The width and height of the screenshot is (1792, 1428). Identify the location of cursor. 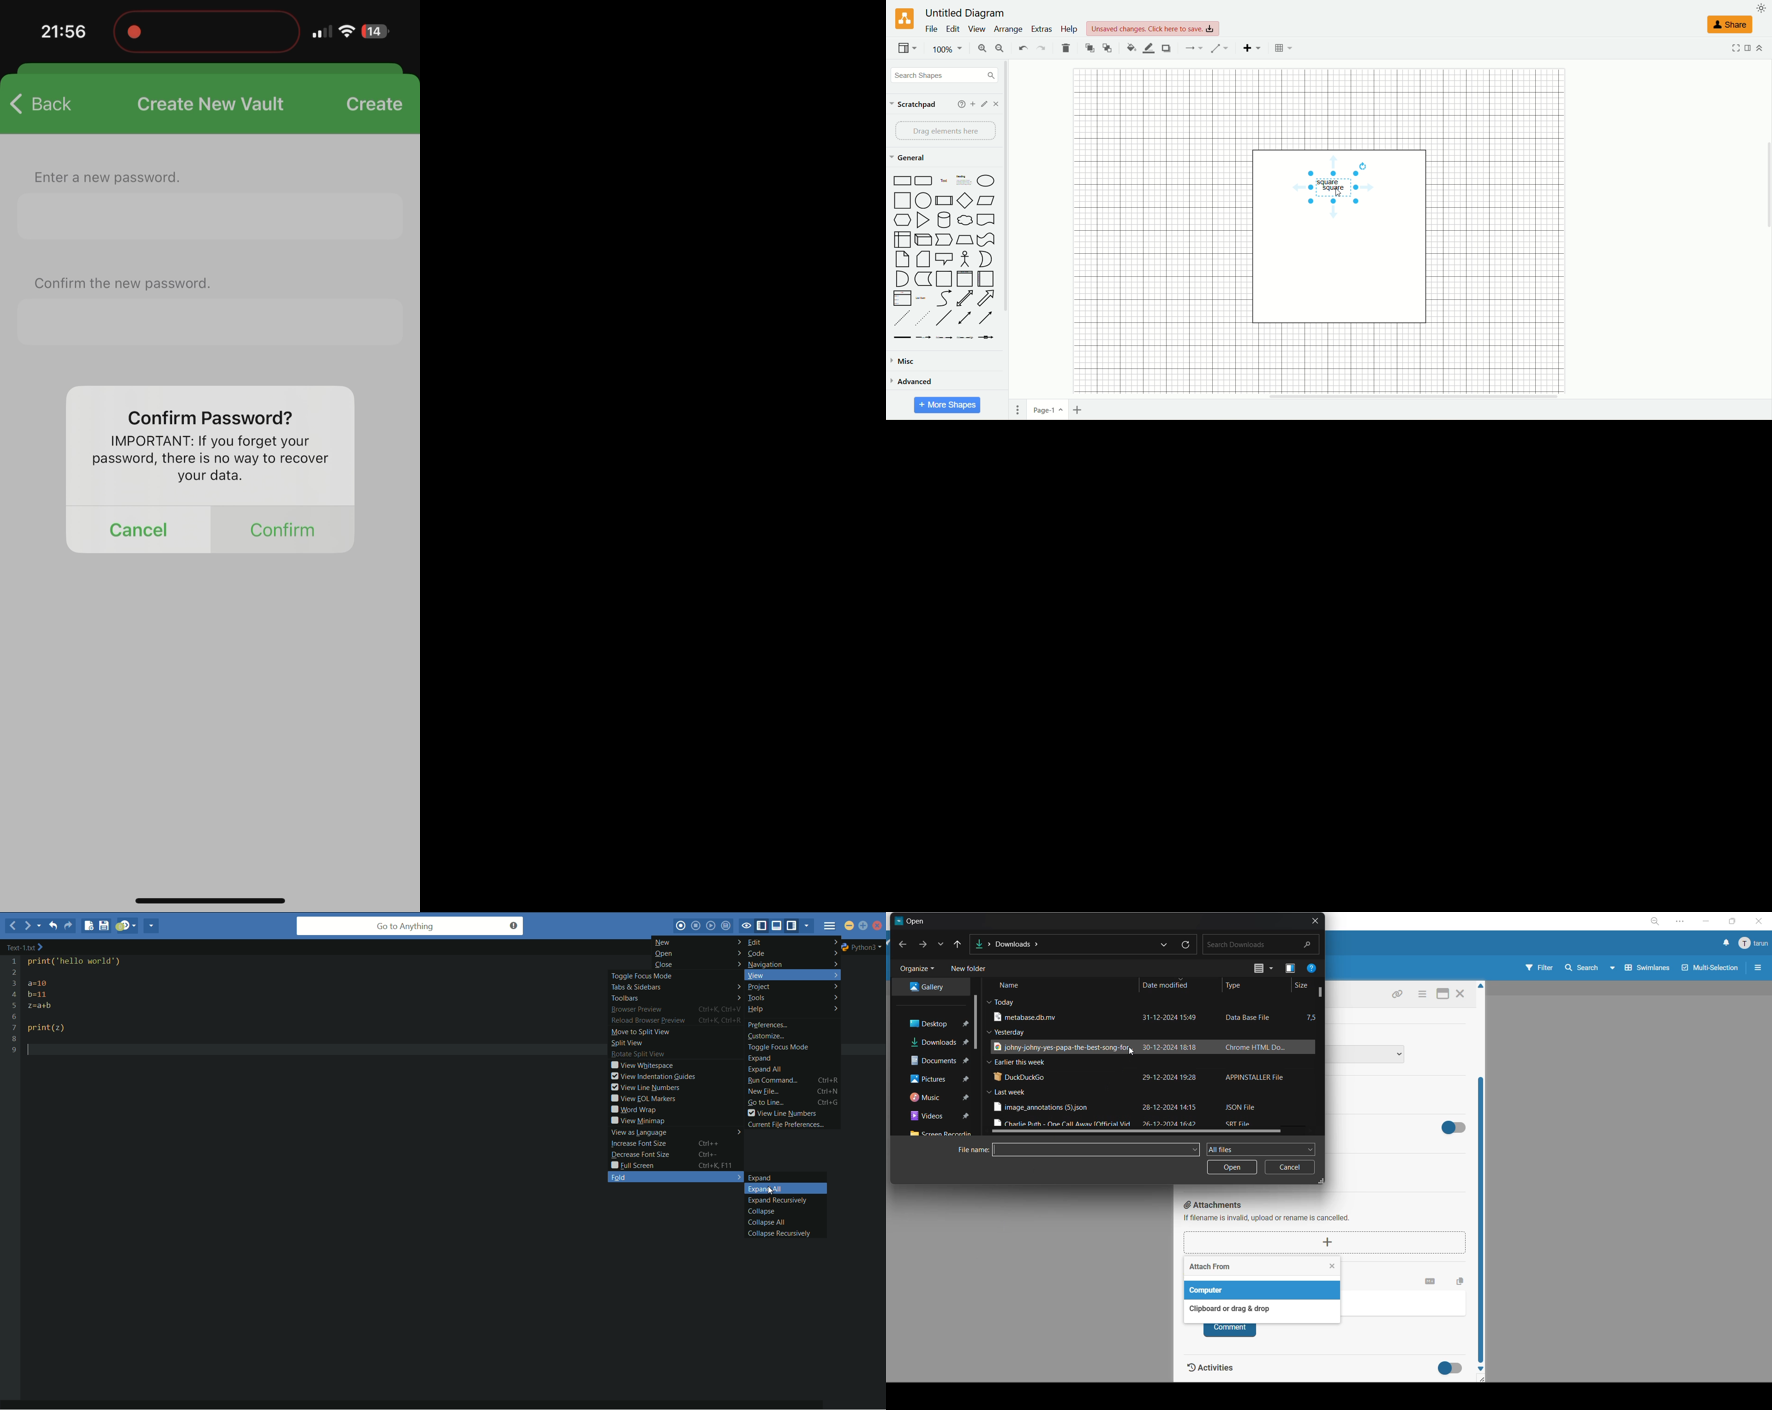
(1131, 1053).